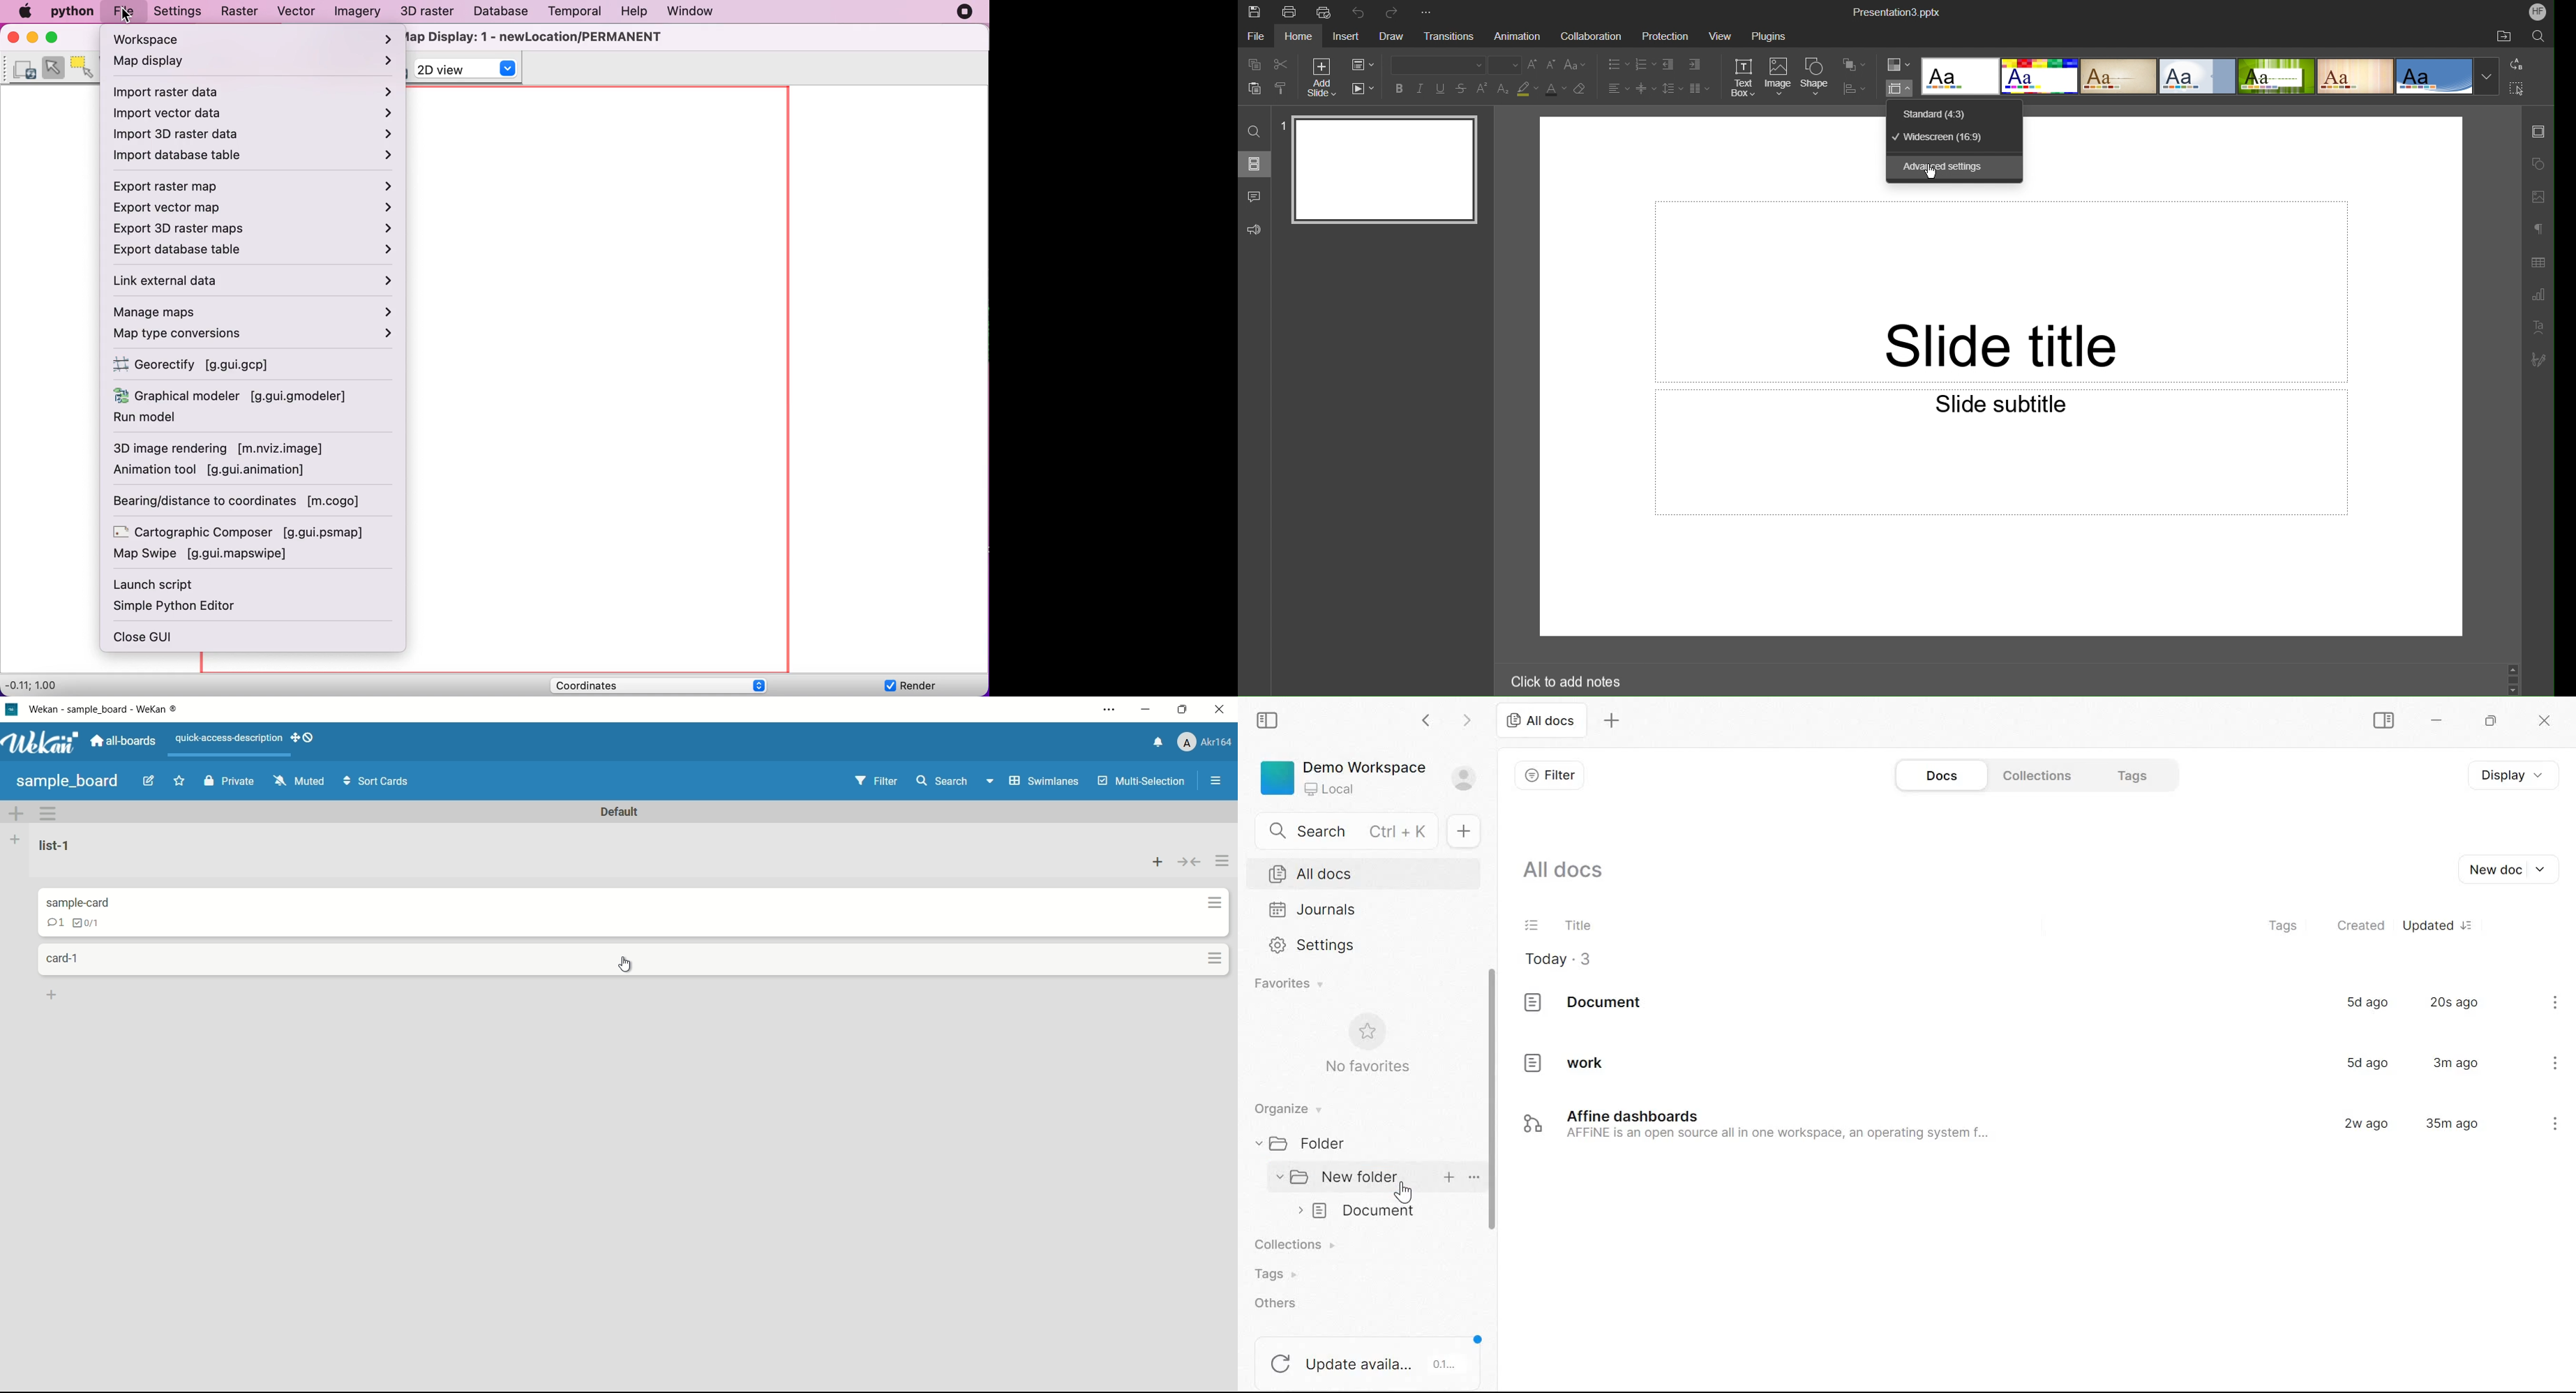 Image resolution: width=2576 pixels, height=1400 pixels. What do you see at coordinates (1207, 742) in the screenshot?
I see `Akr164` at bounding box center [1207, 742].